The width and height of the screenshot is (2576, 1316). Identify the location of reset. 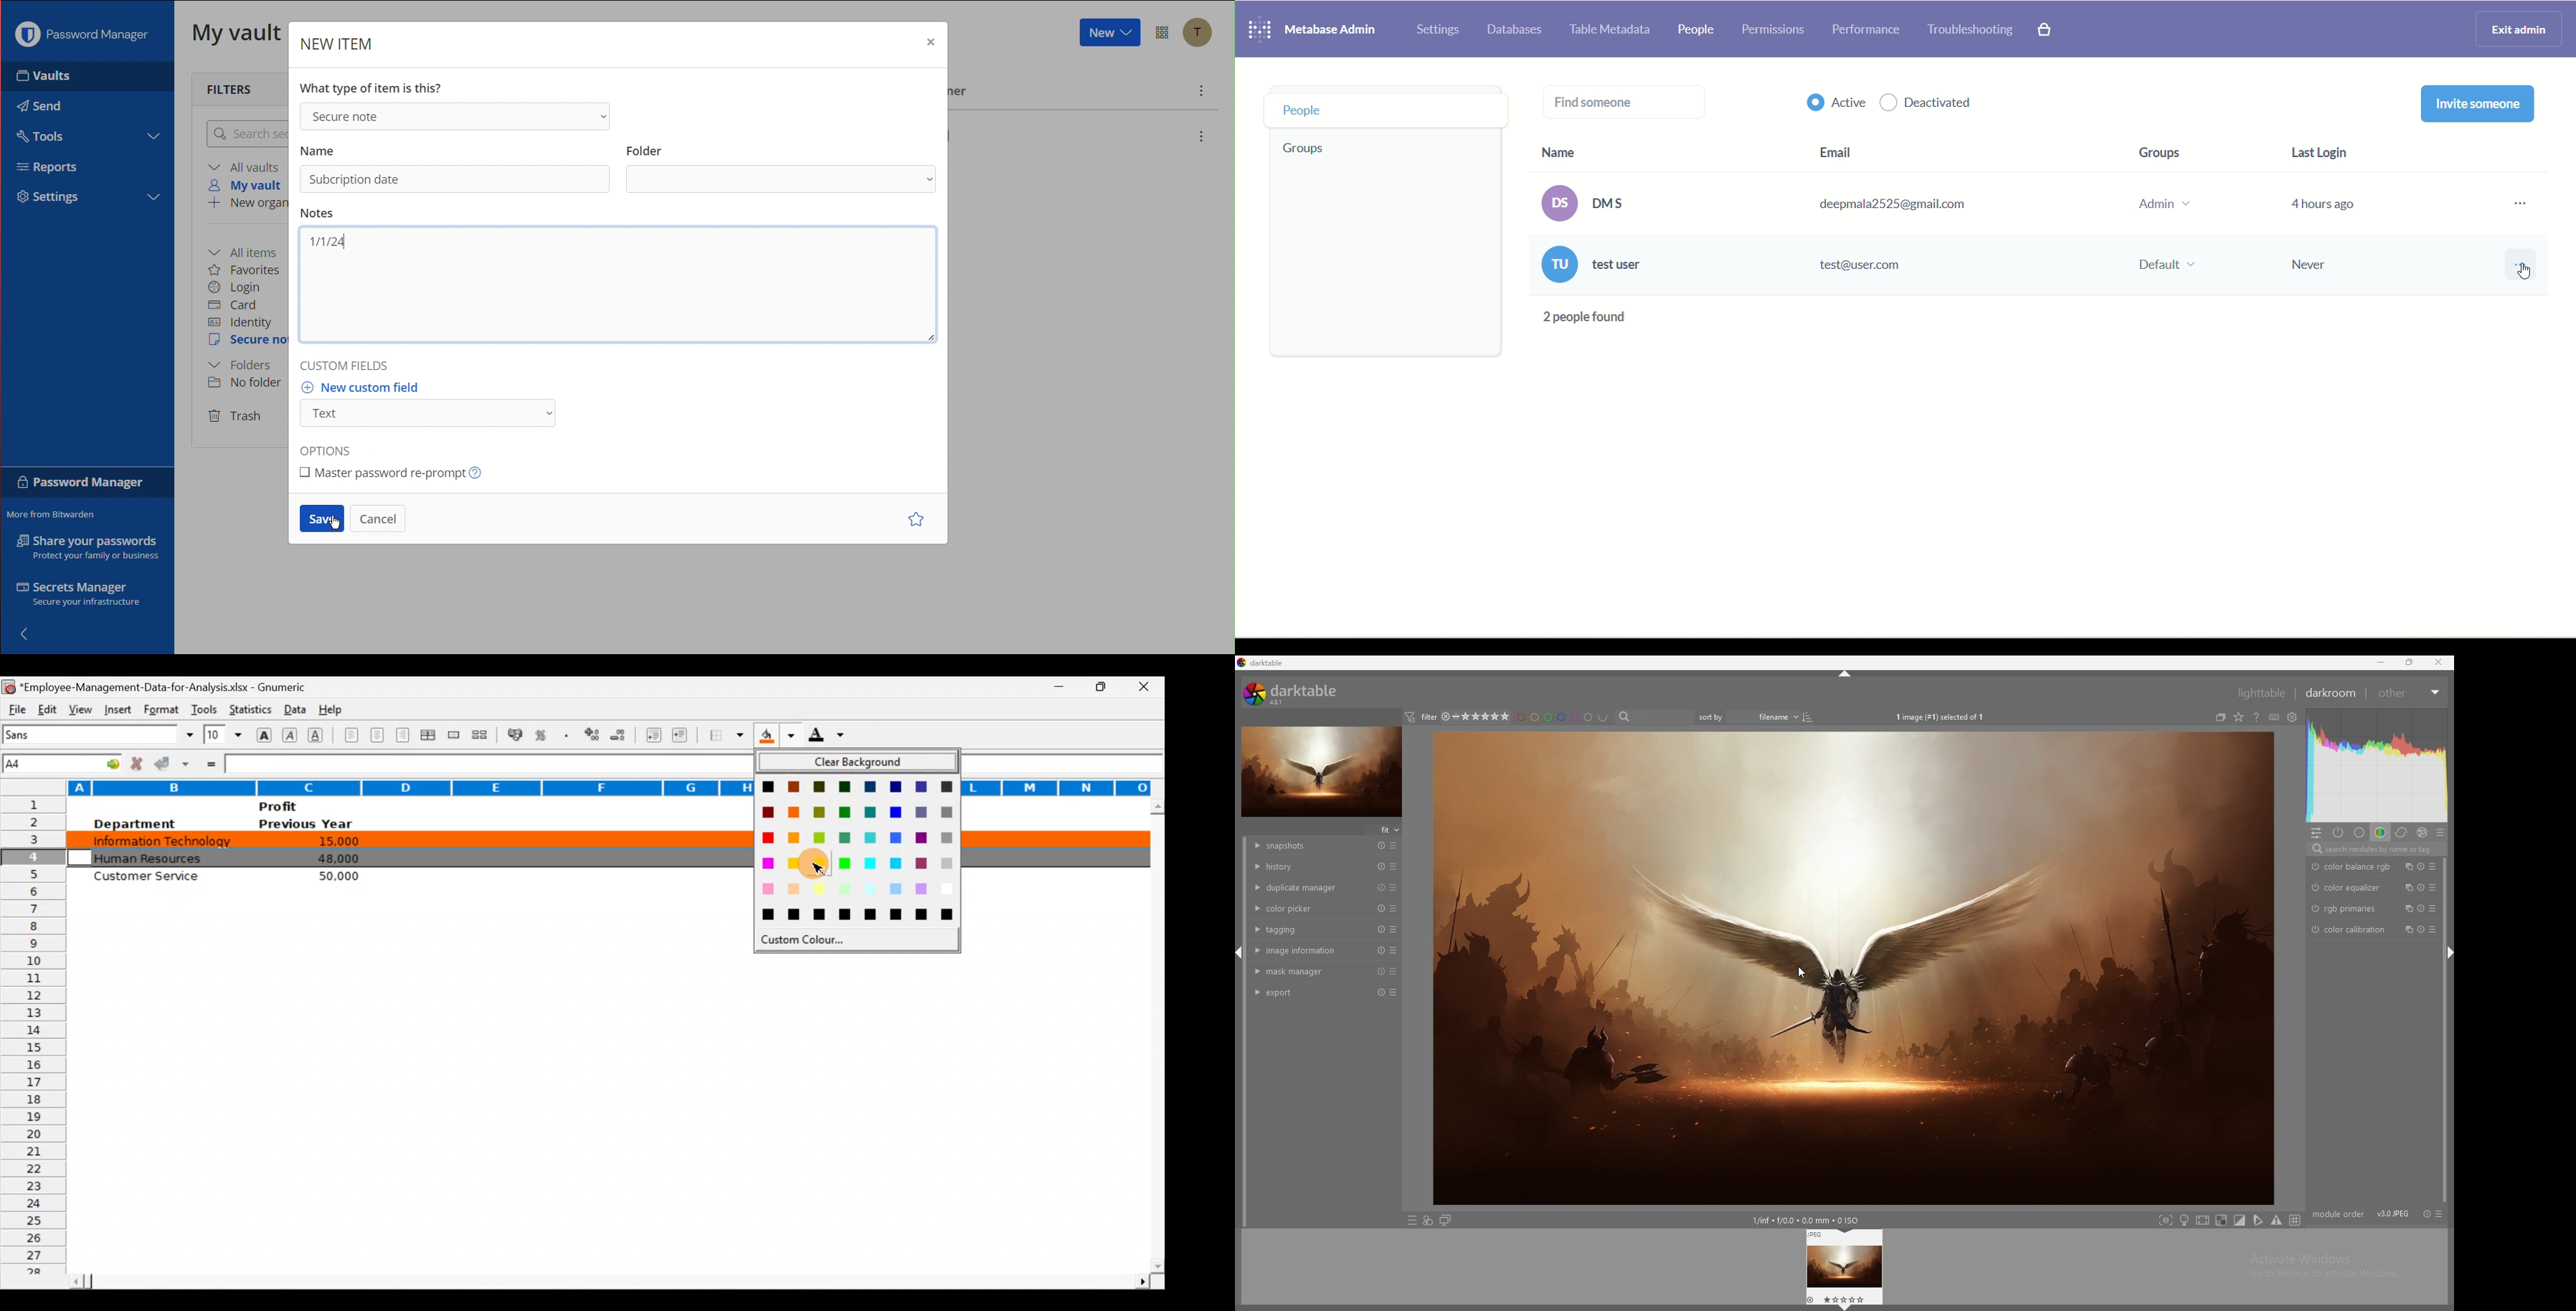
(1381, 866).